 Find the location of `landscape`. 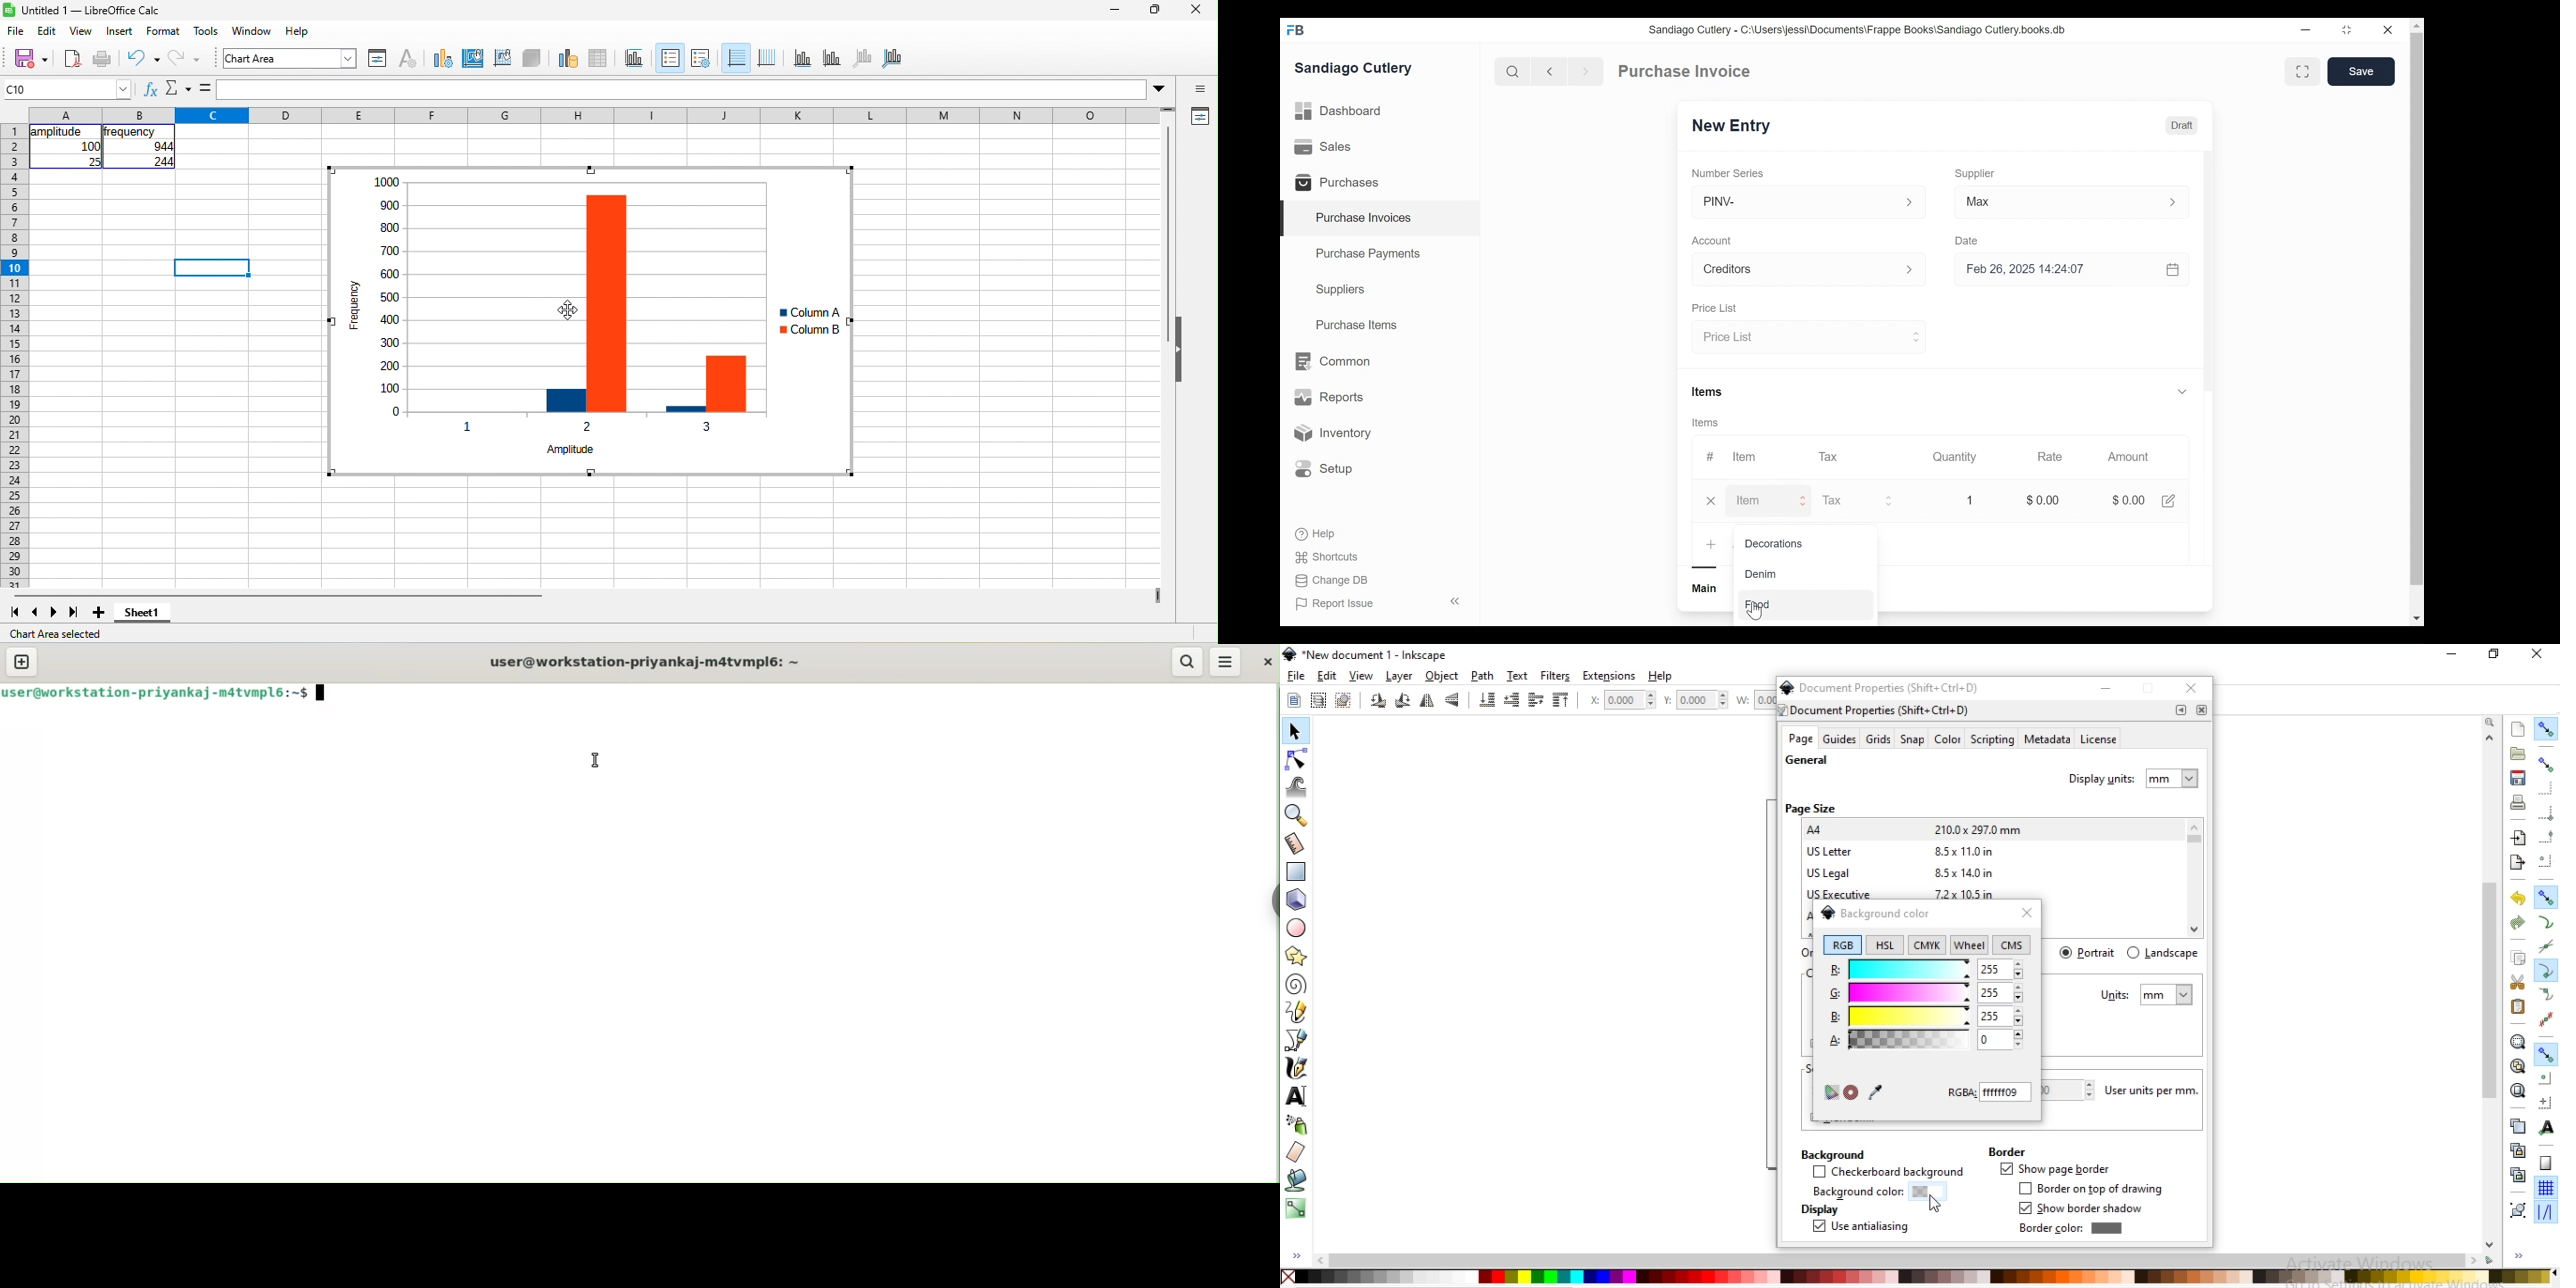

landscape is located at coordinates (2162, 953).